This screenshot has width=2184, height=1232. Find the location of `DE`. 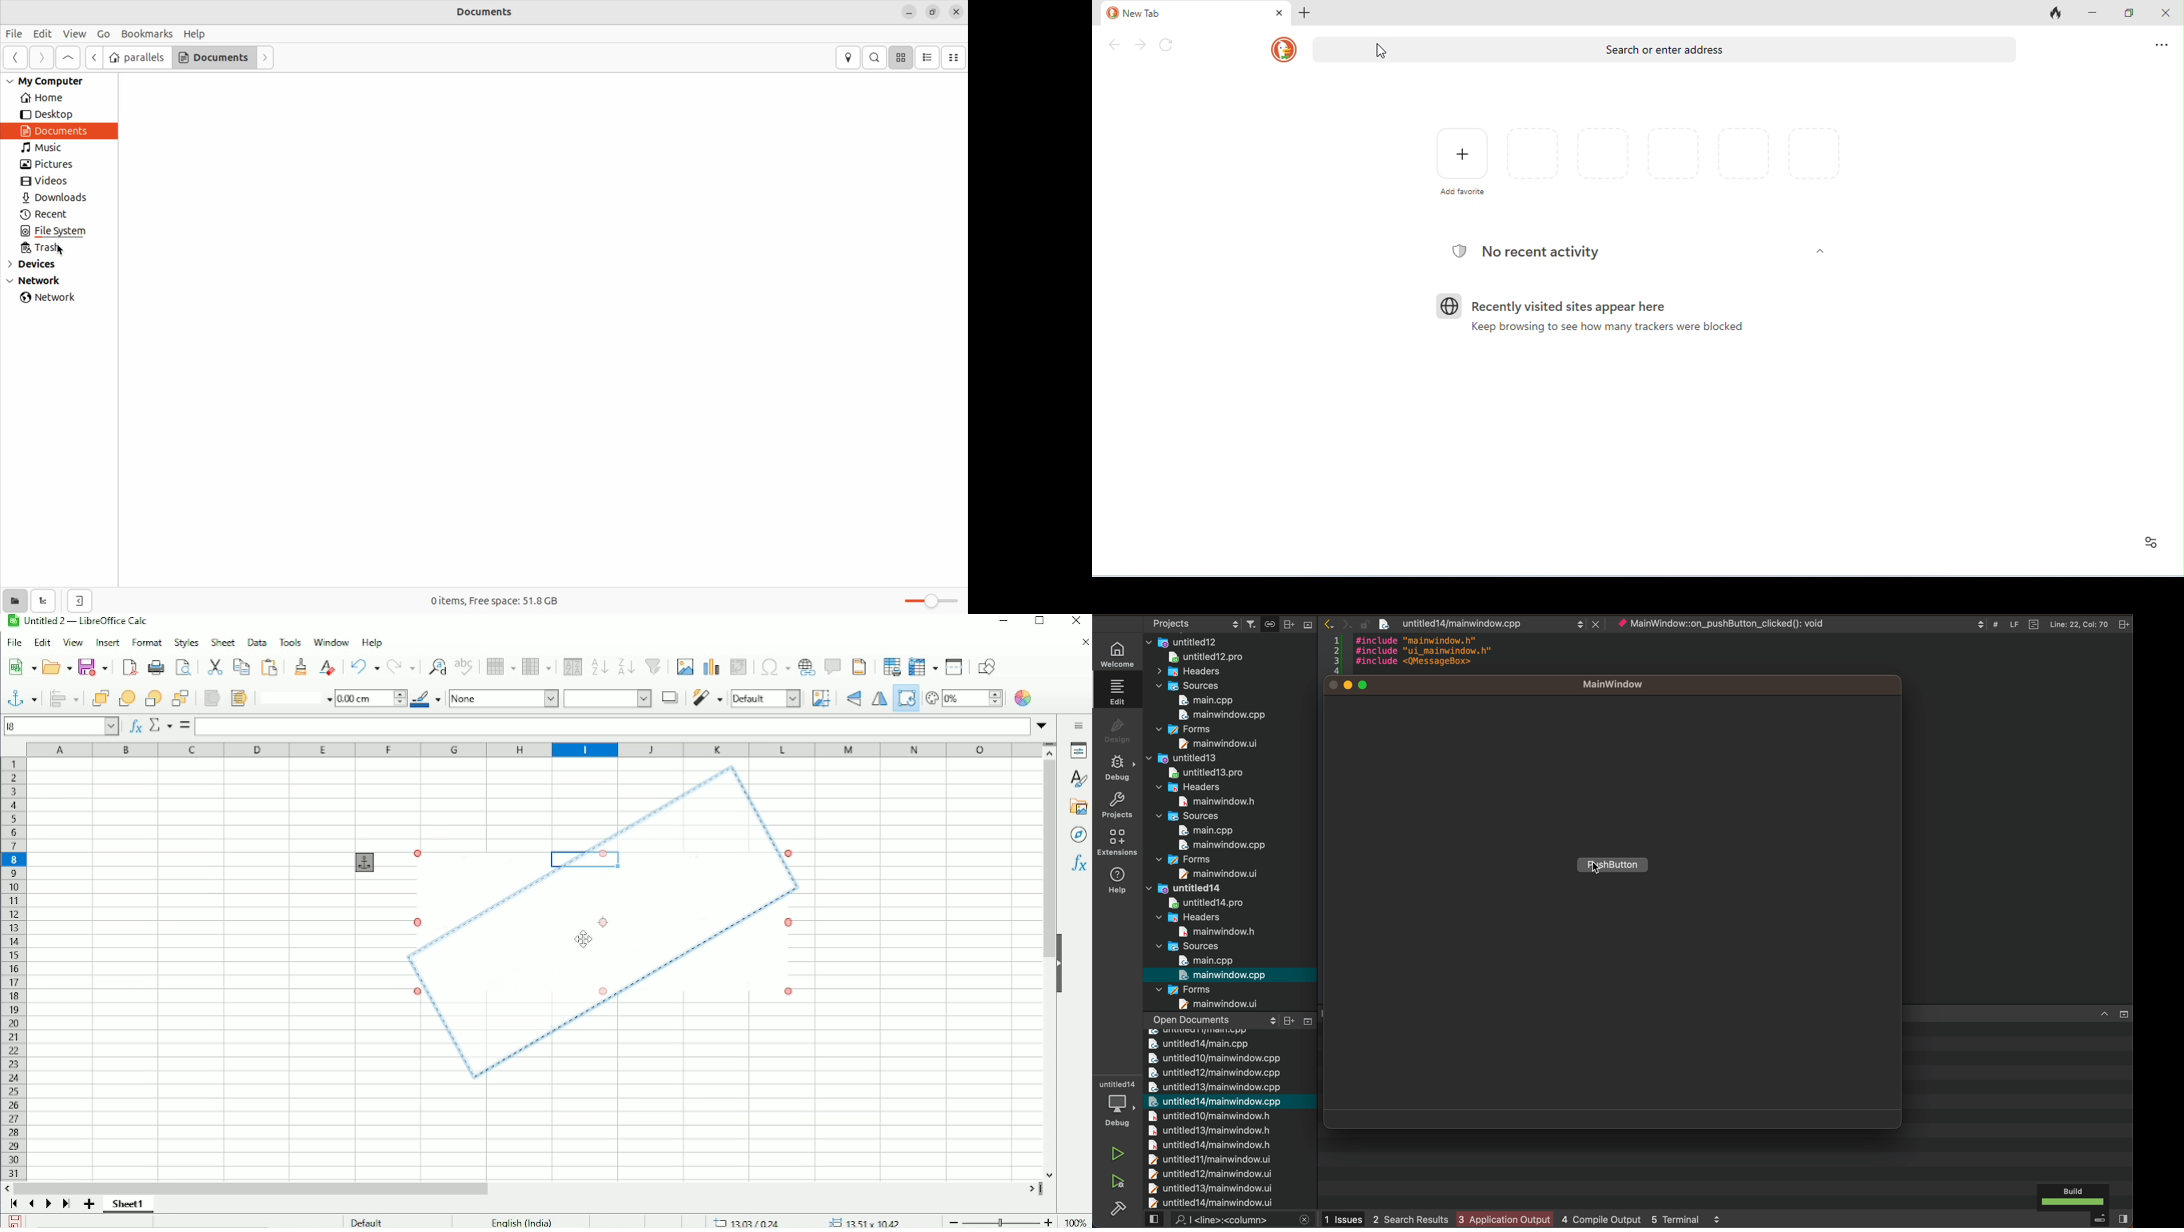

DE is located at coordinates (1116, 769).